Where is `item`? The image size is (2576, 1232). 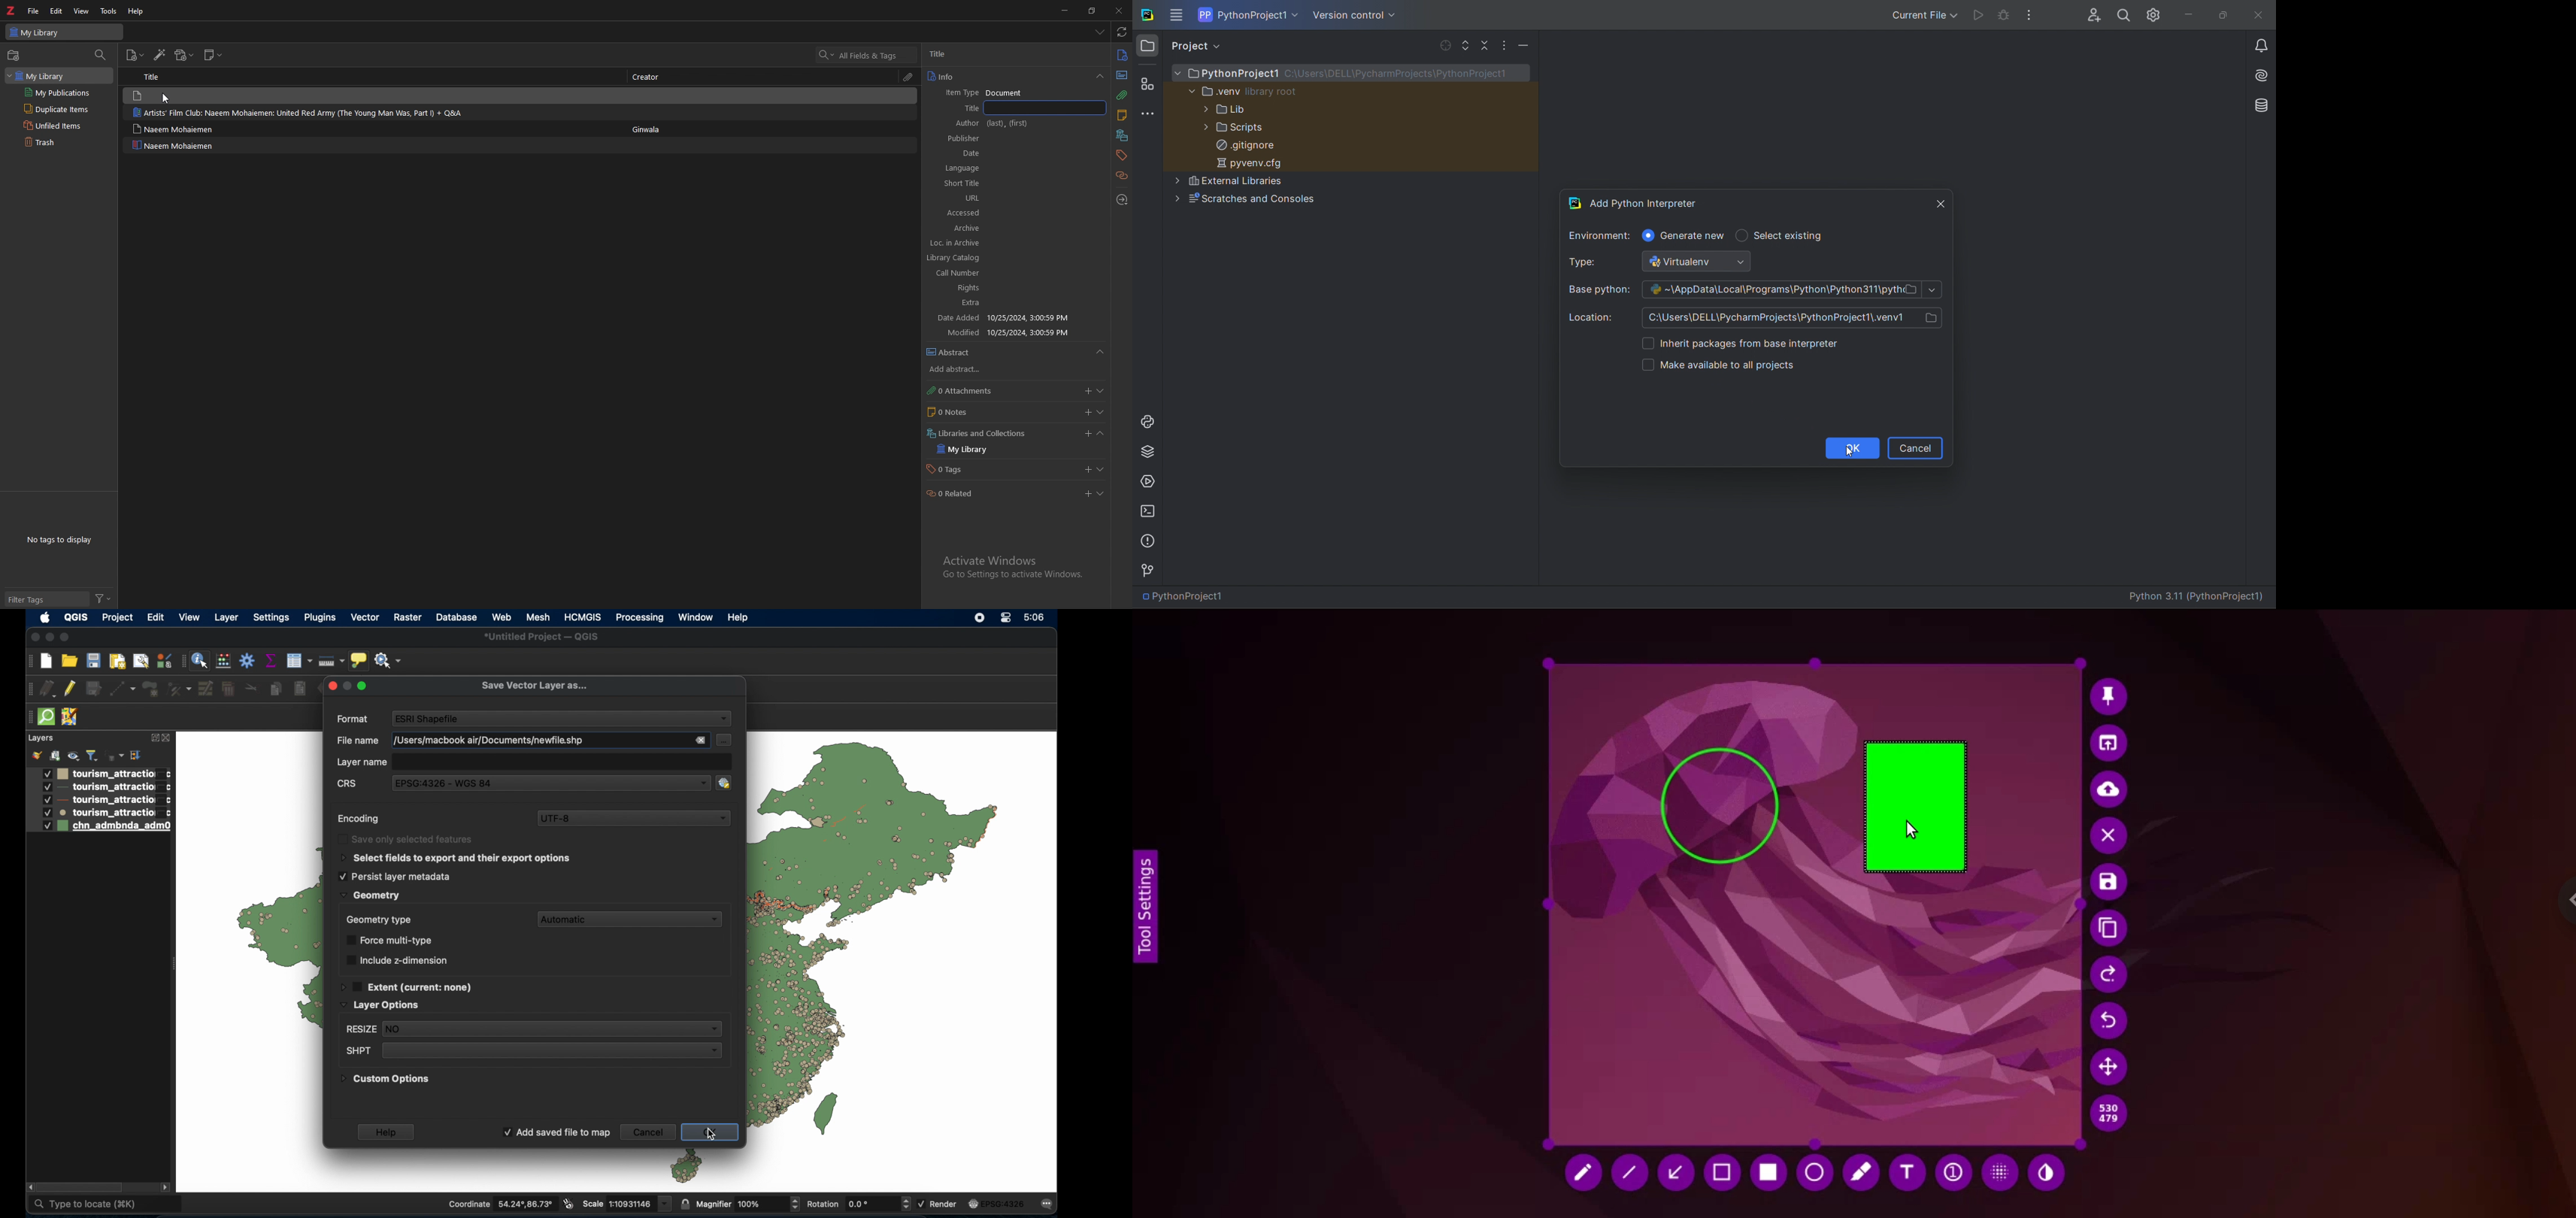
item is located at coordinates (372, 113).